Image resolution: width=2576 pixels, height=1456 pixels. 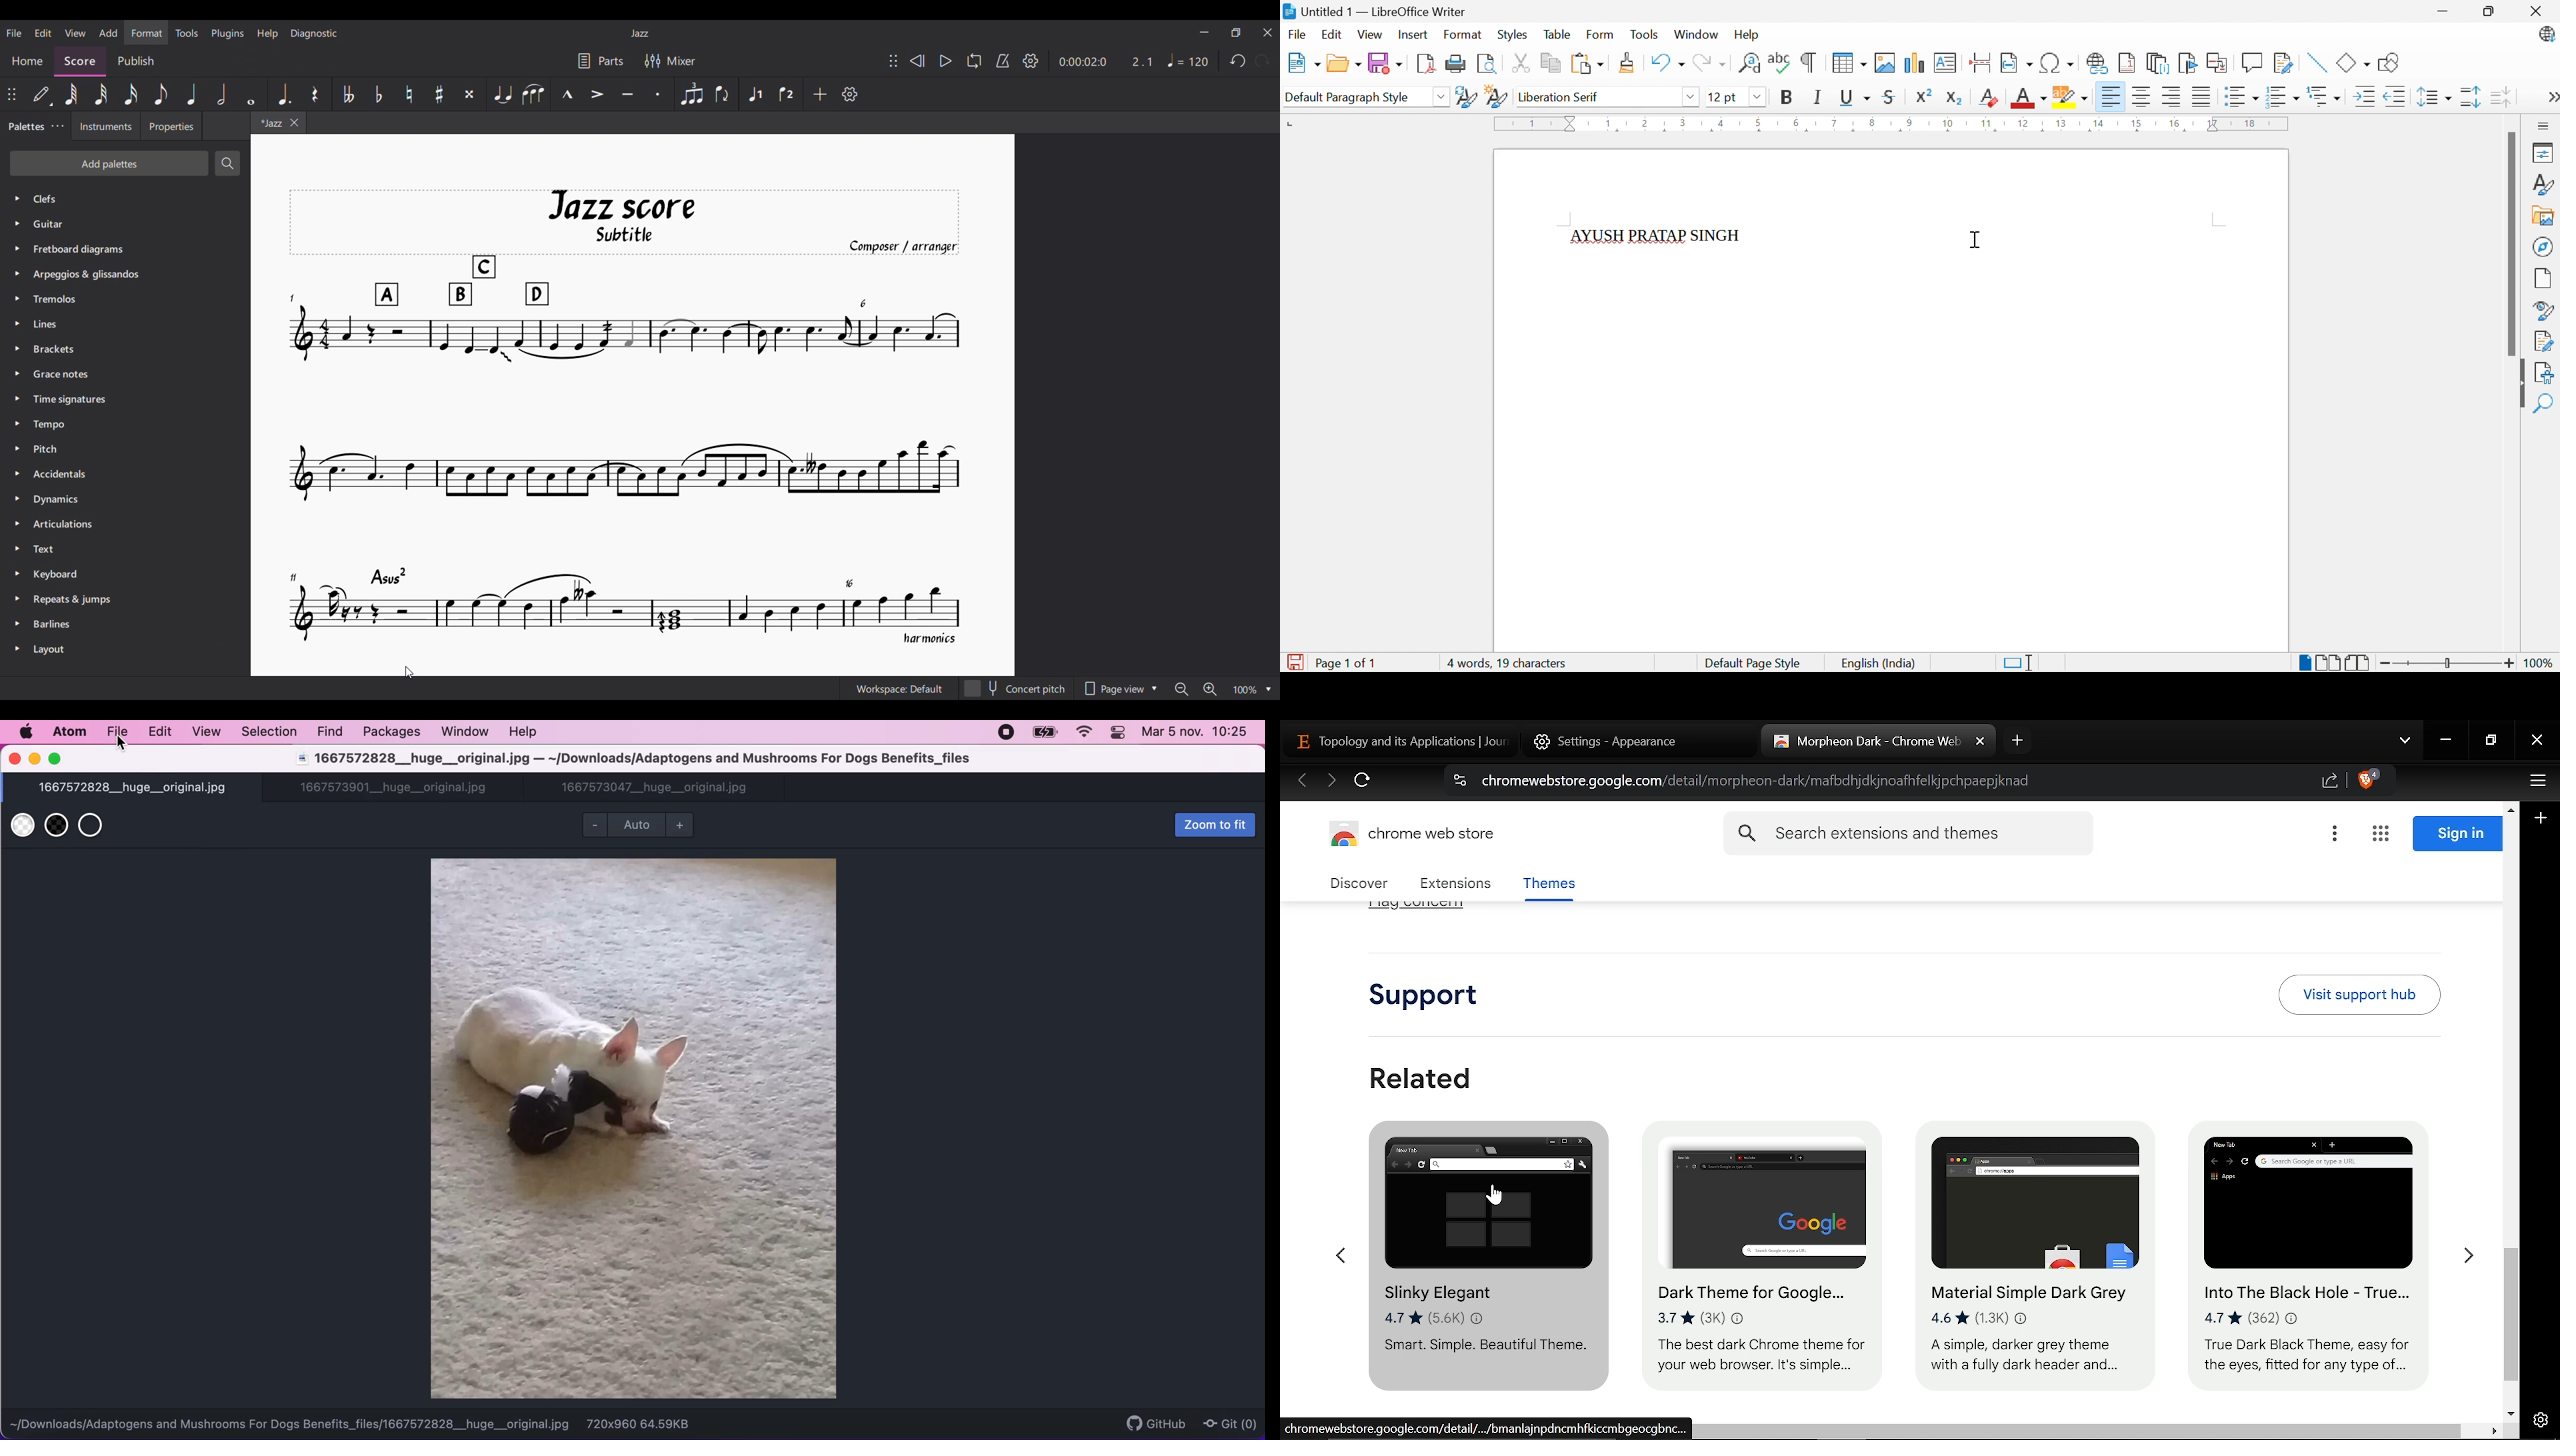 I want to click on Insert Cross-reference, so click(x=2218, y=63).